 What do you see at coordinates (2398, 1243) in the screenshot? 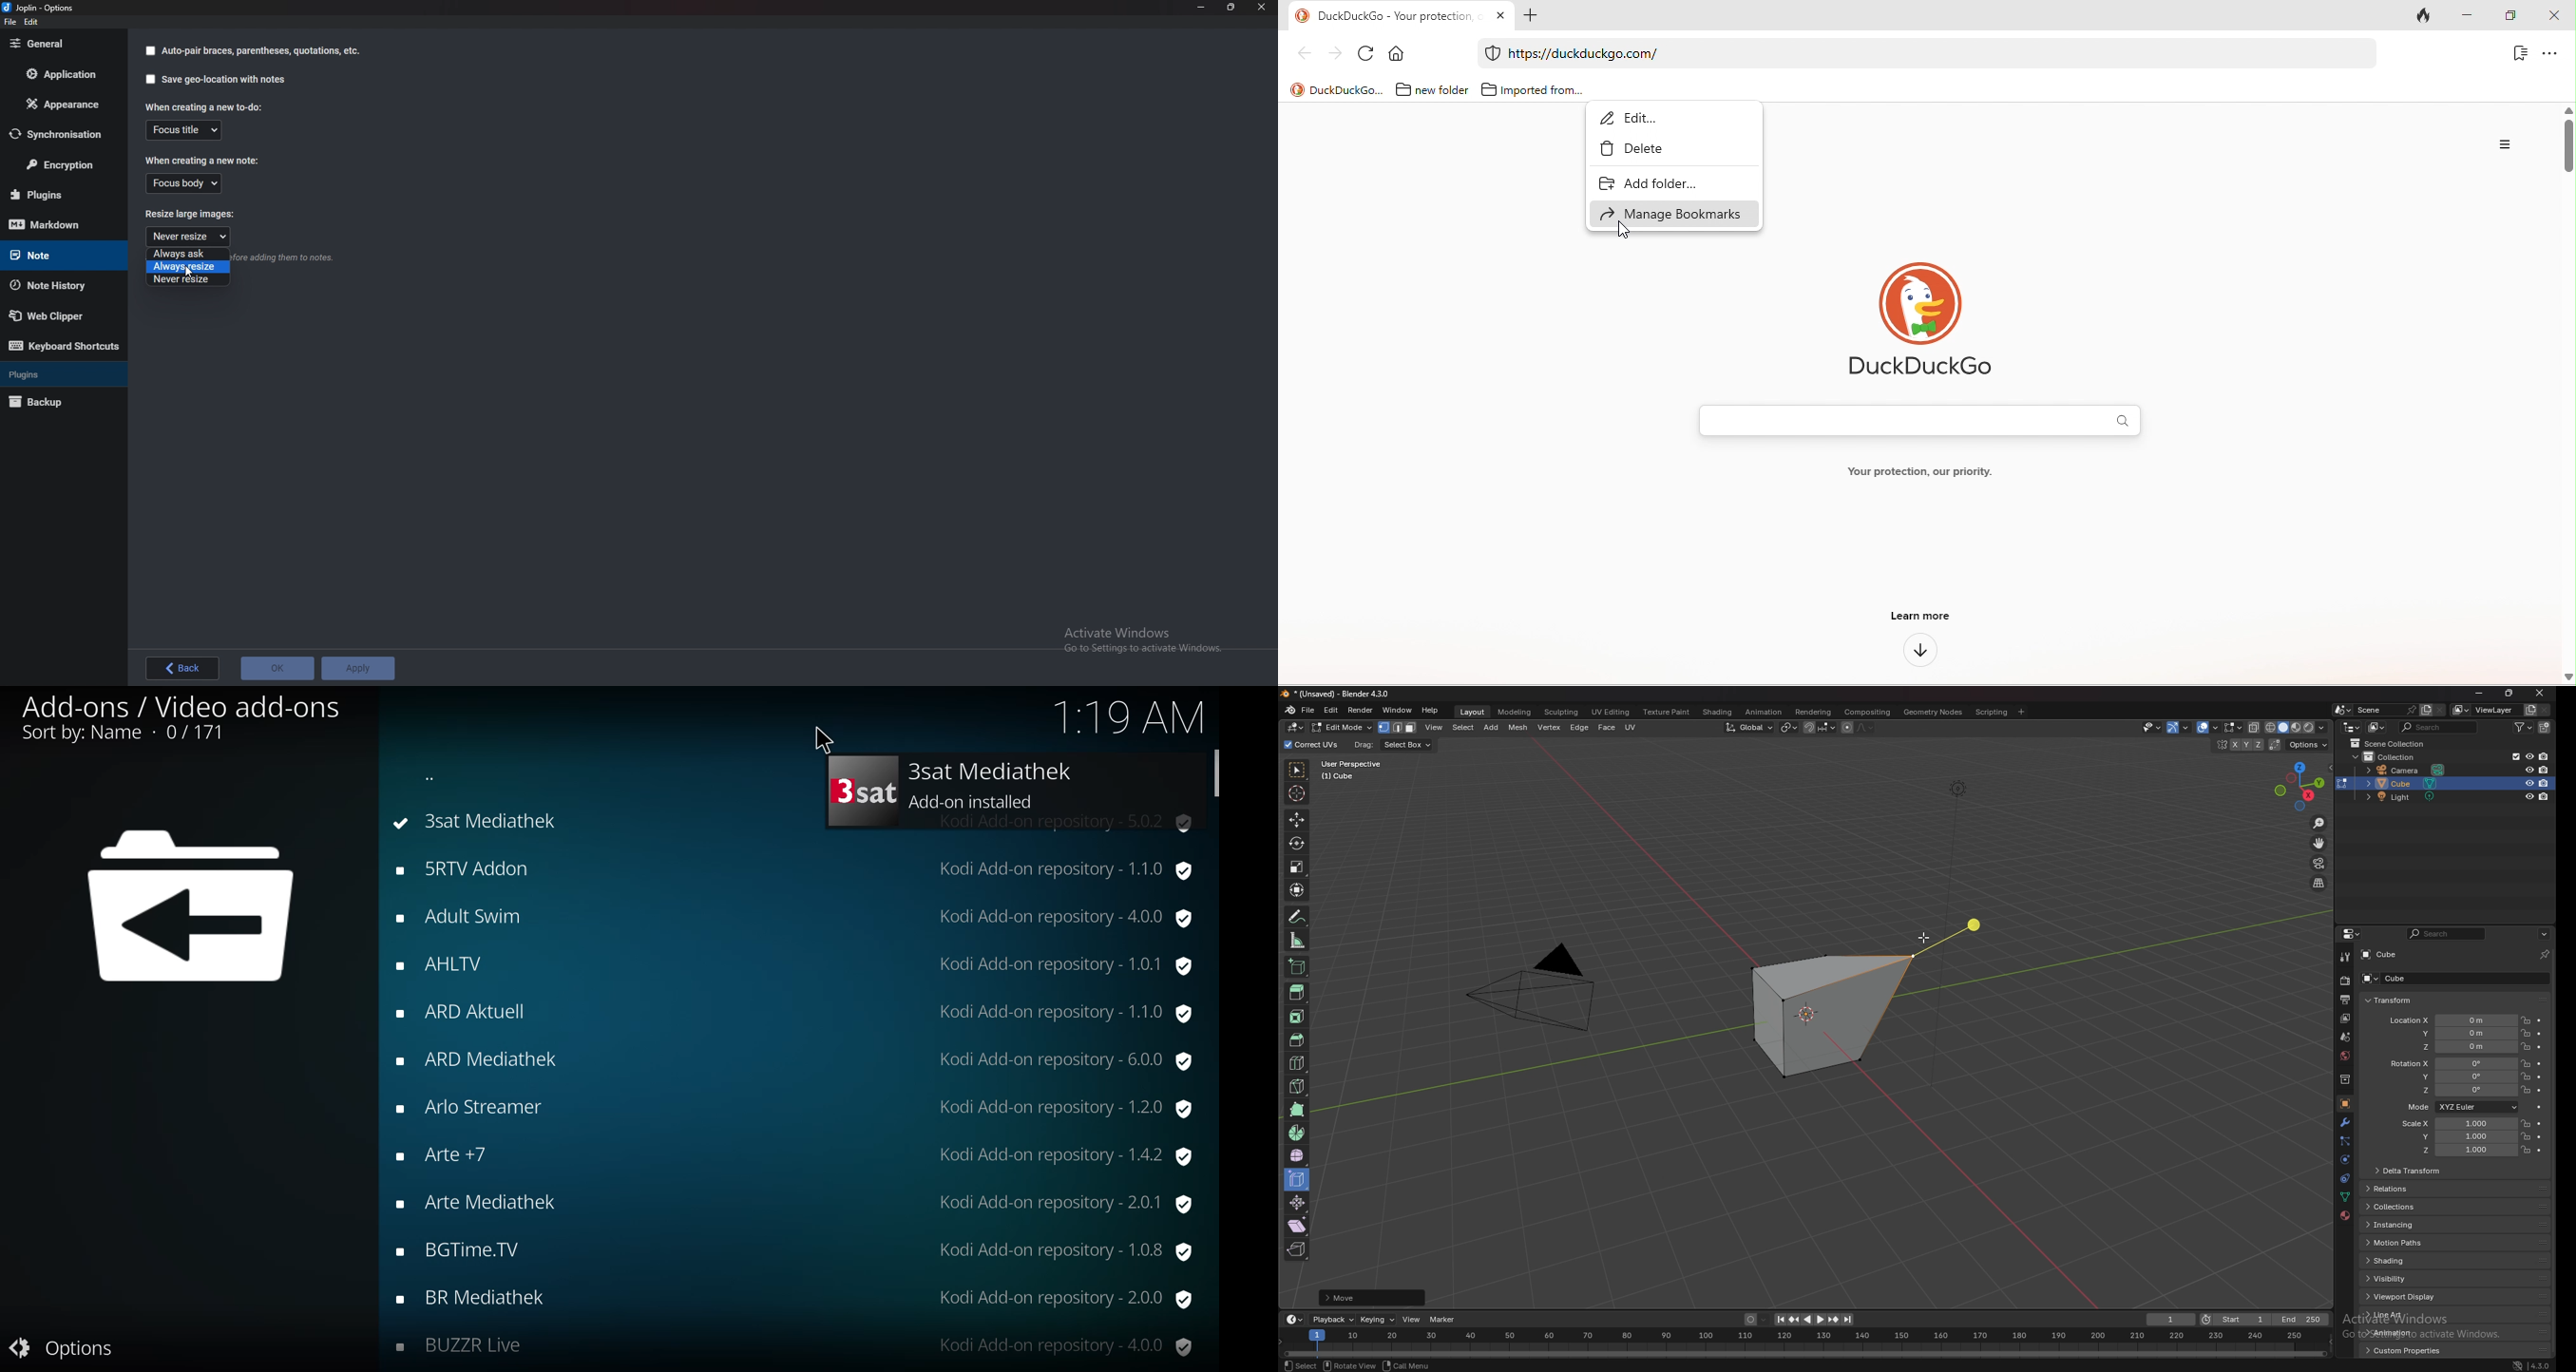
I see `motion paths` at bounding box center [2398, 1243].